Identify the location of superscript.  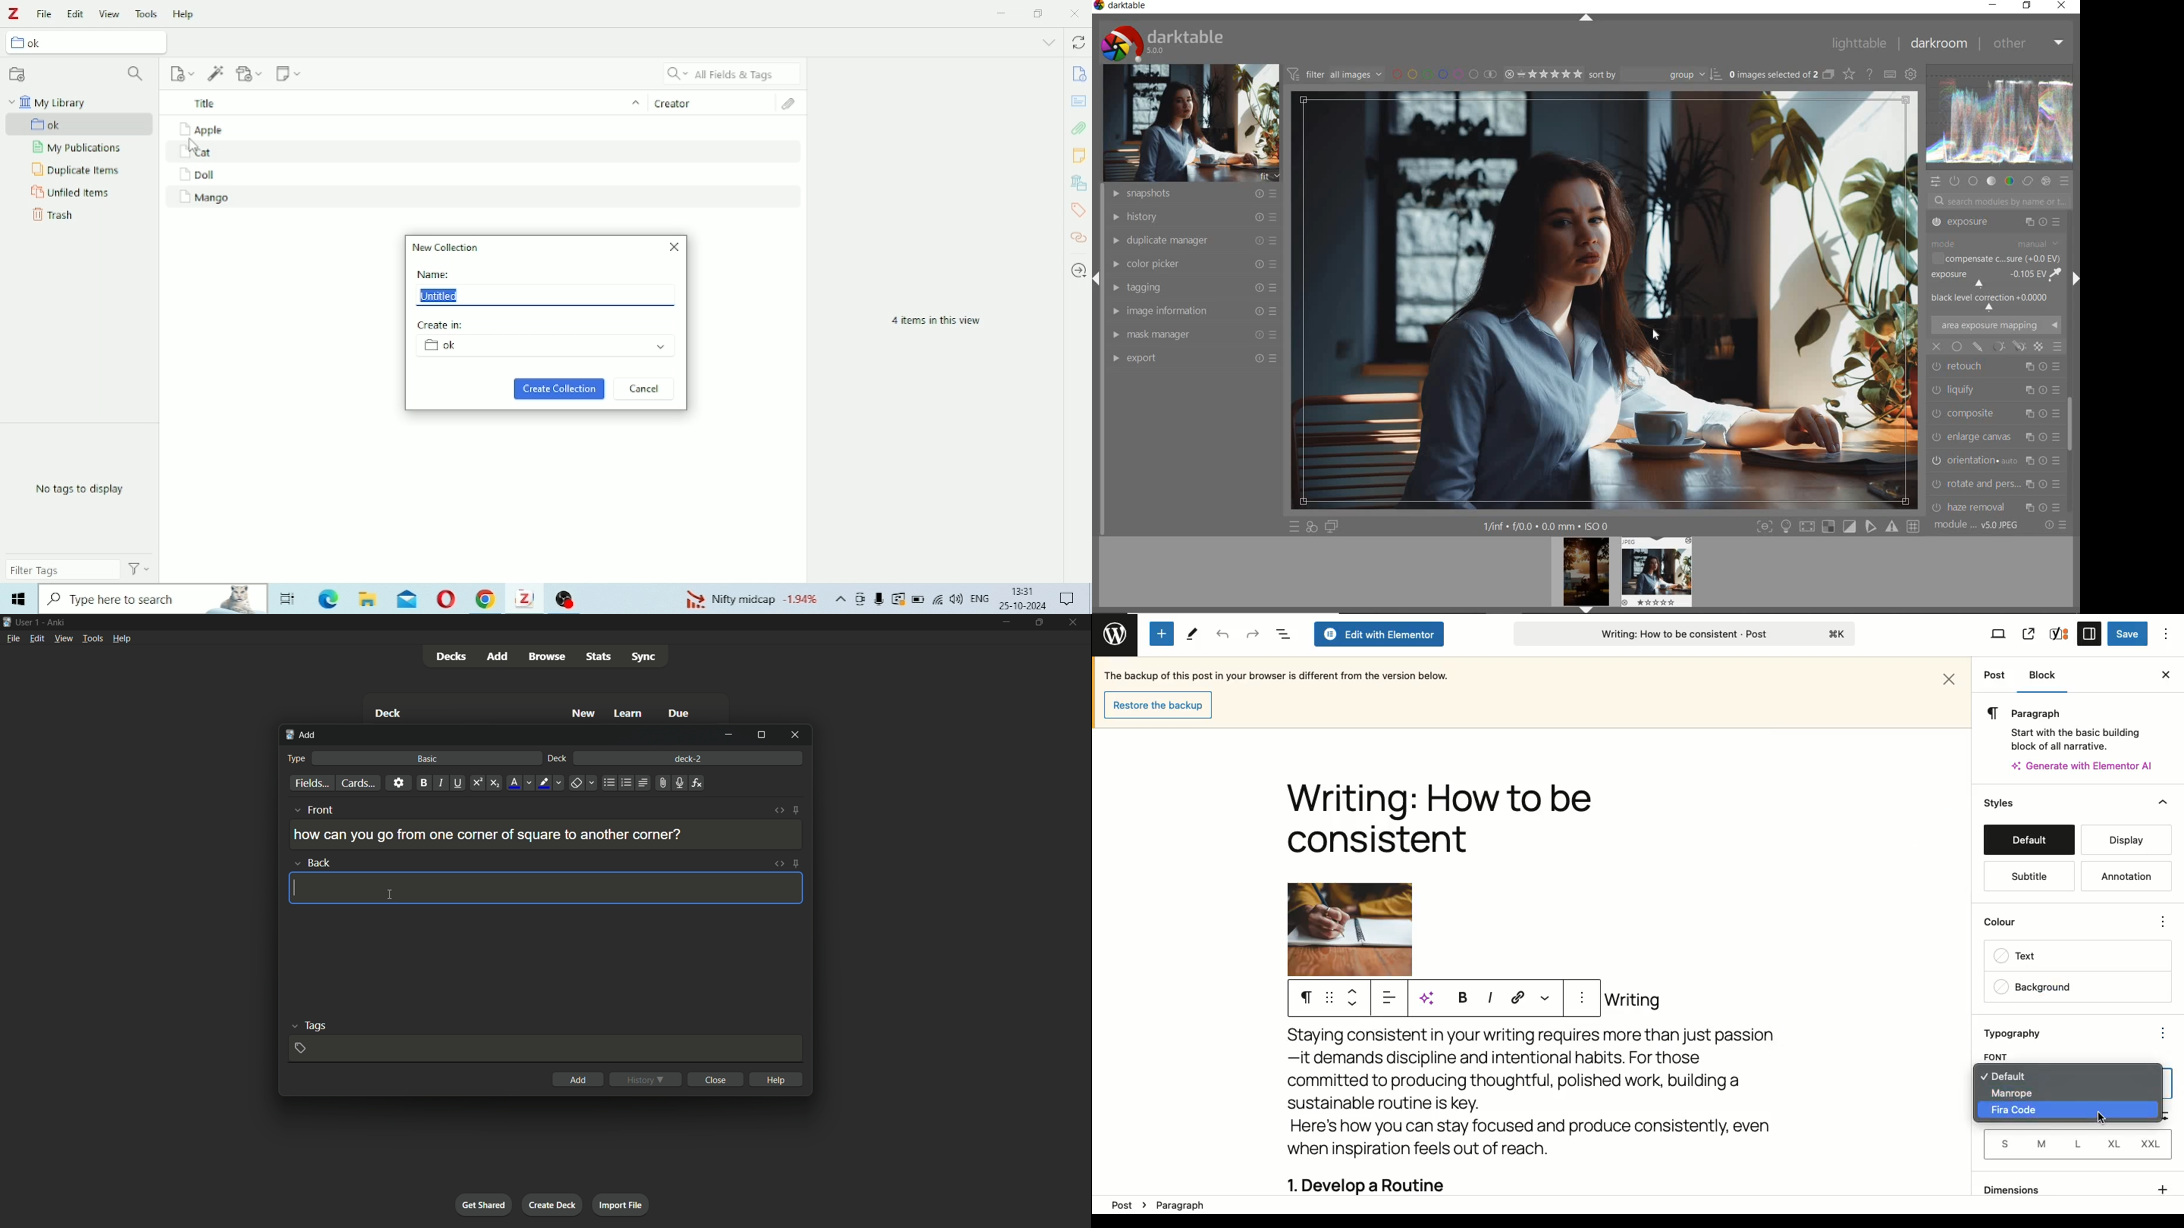
(478, 783).